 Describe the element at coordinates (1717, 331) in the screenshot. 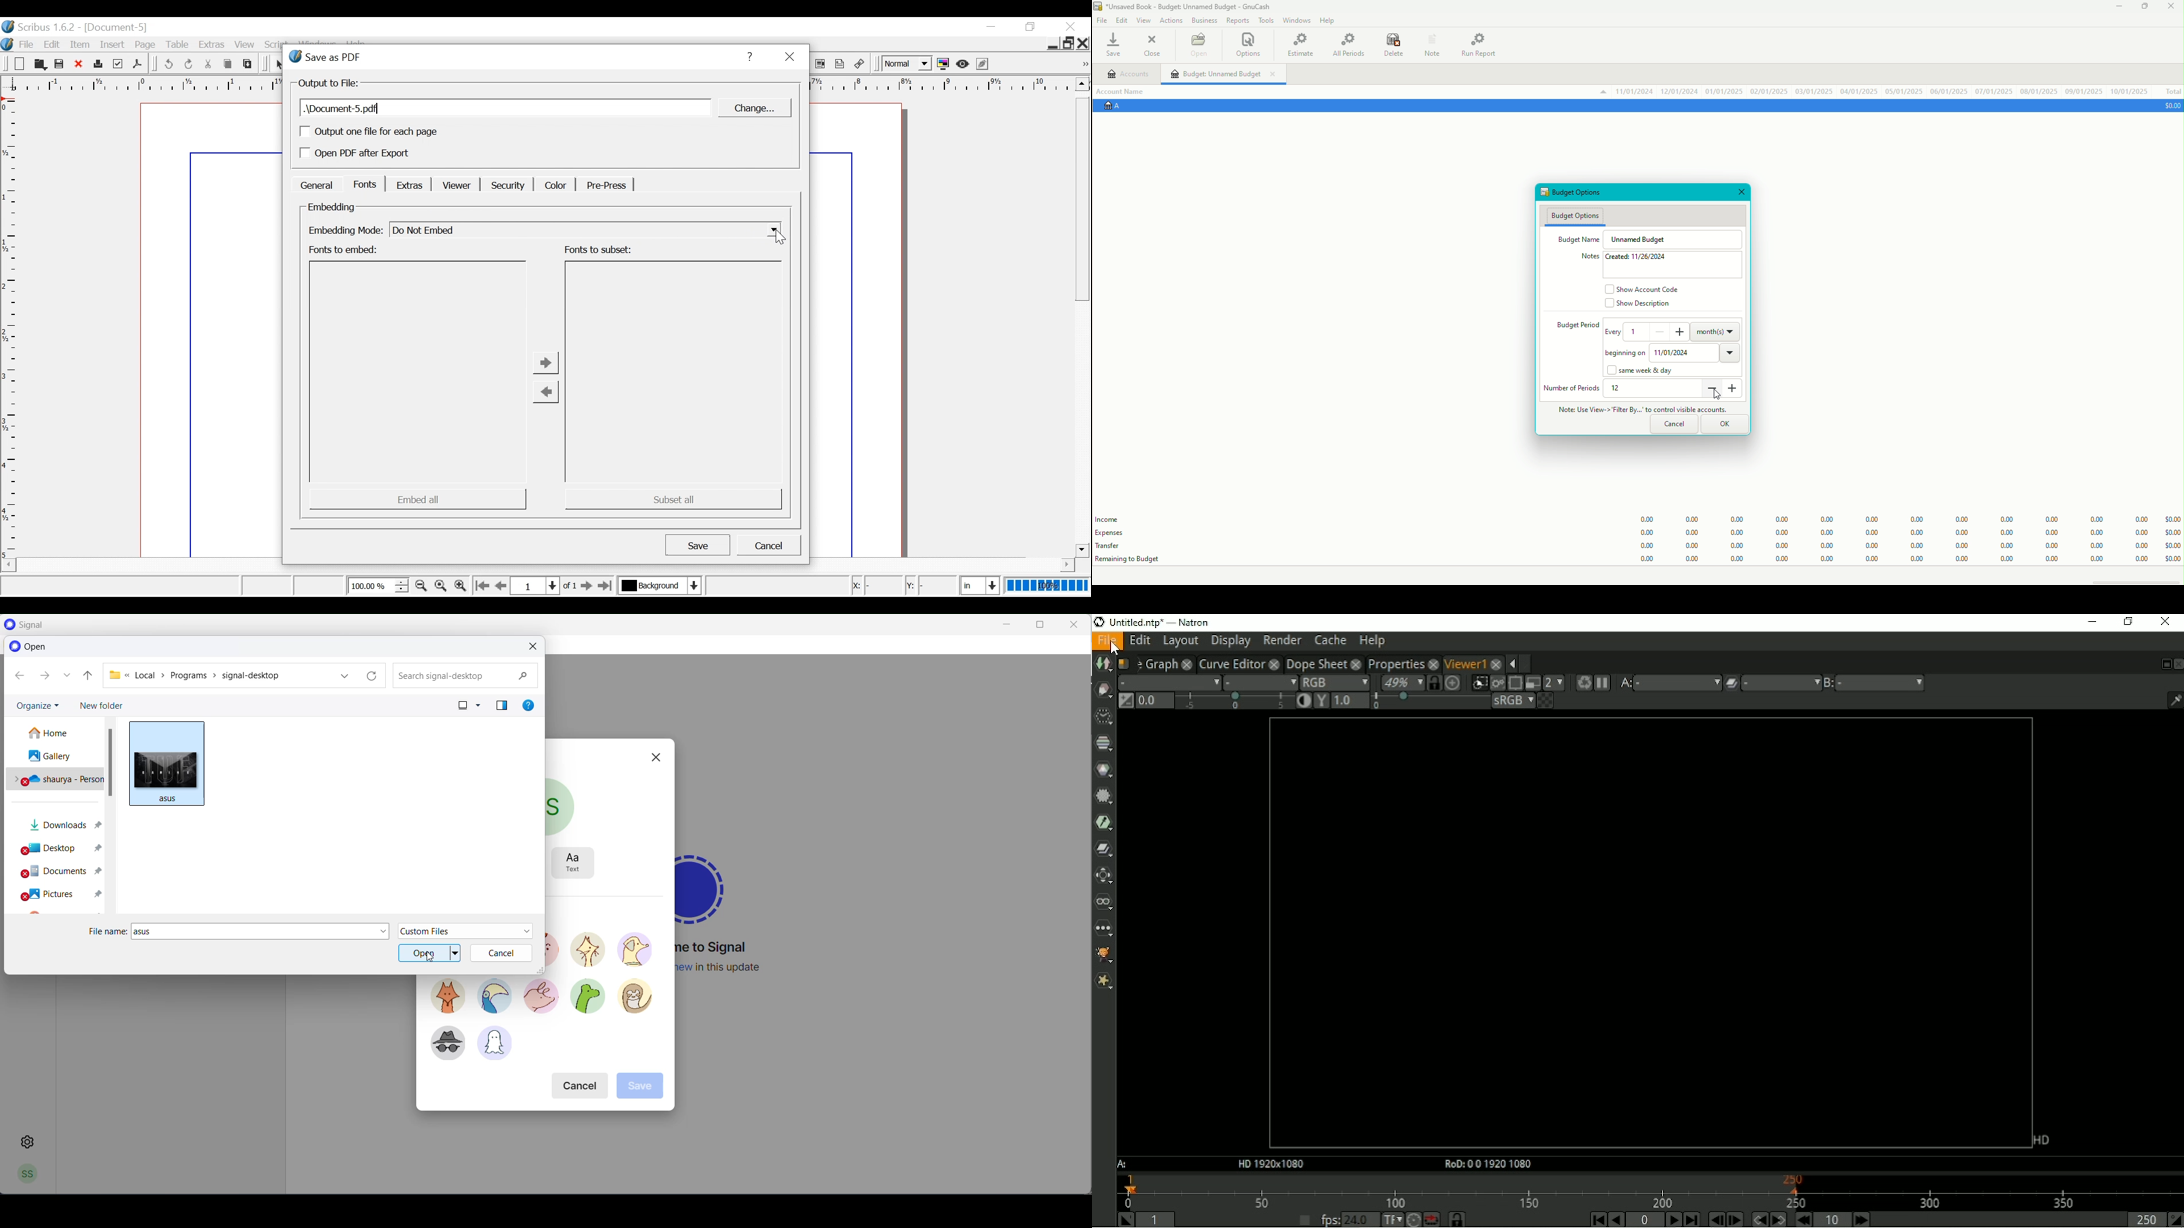

I see `month(s)` at that location.